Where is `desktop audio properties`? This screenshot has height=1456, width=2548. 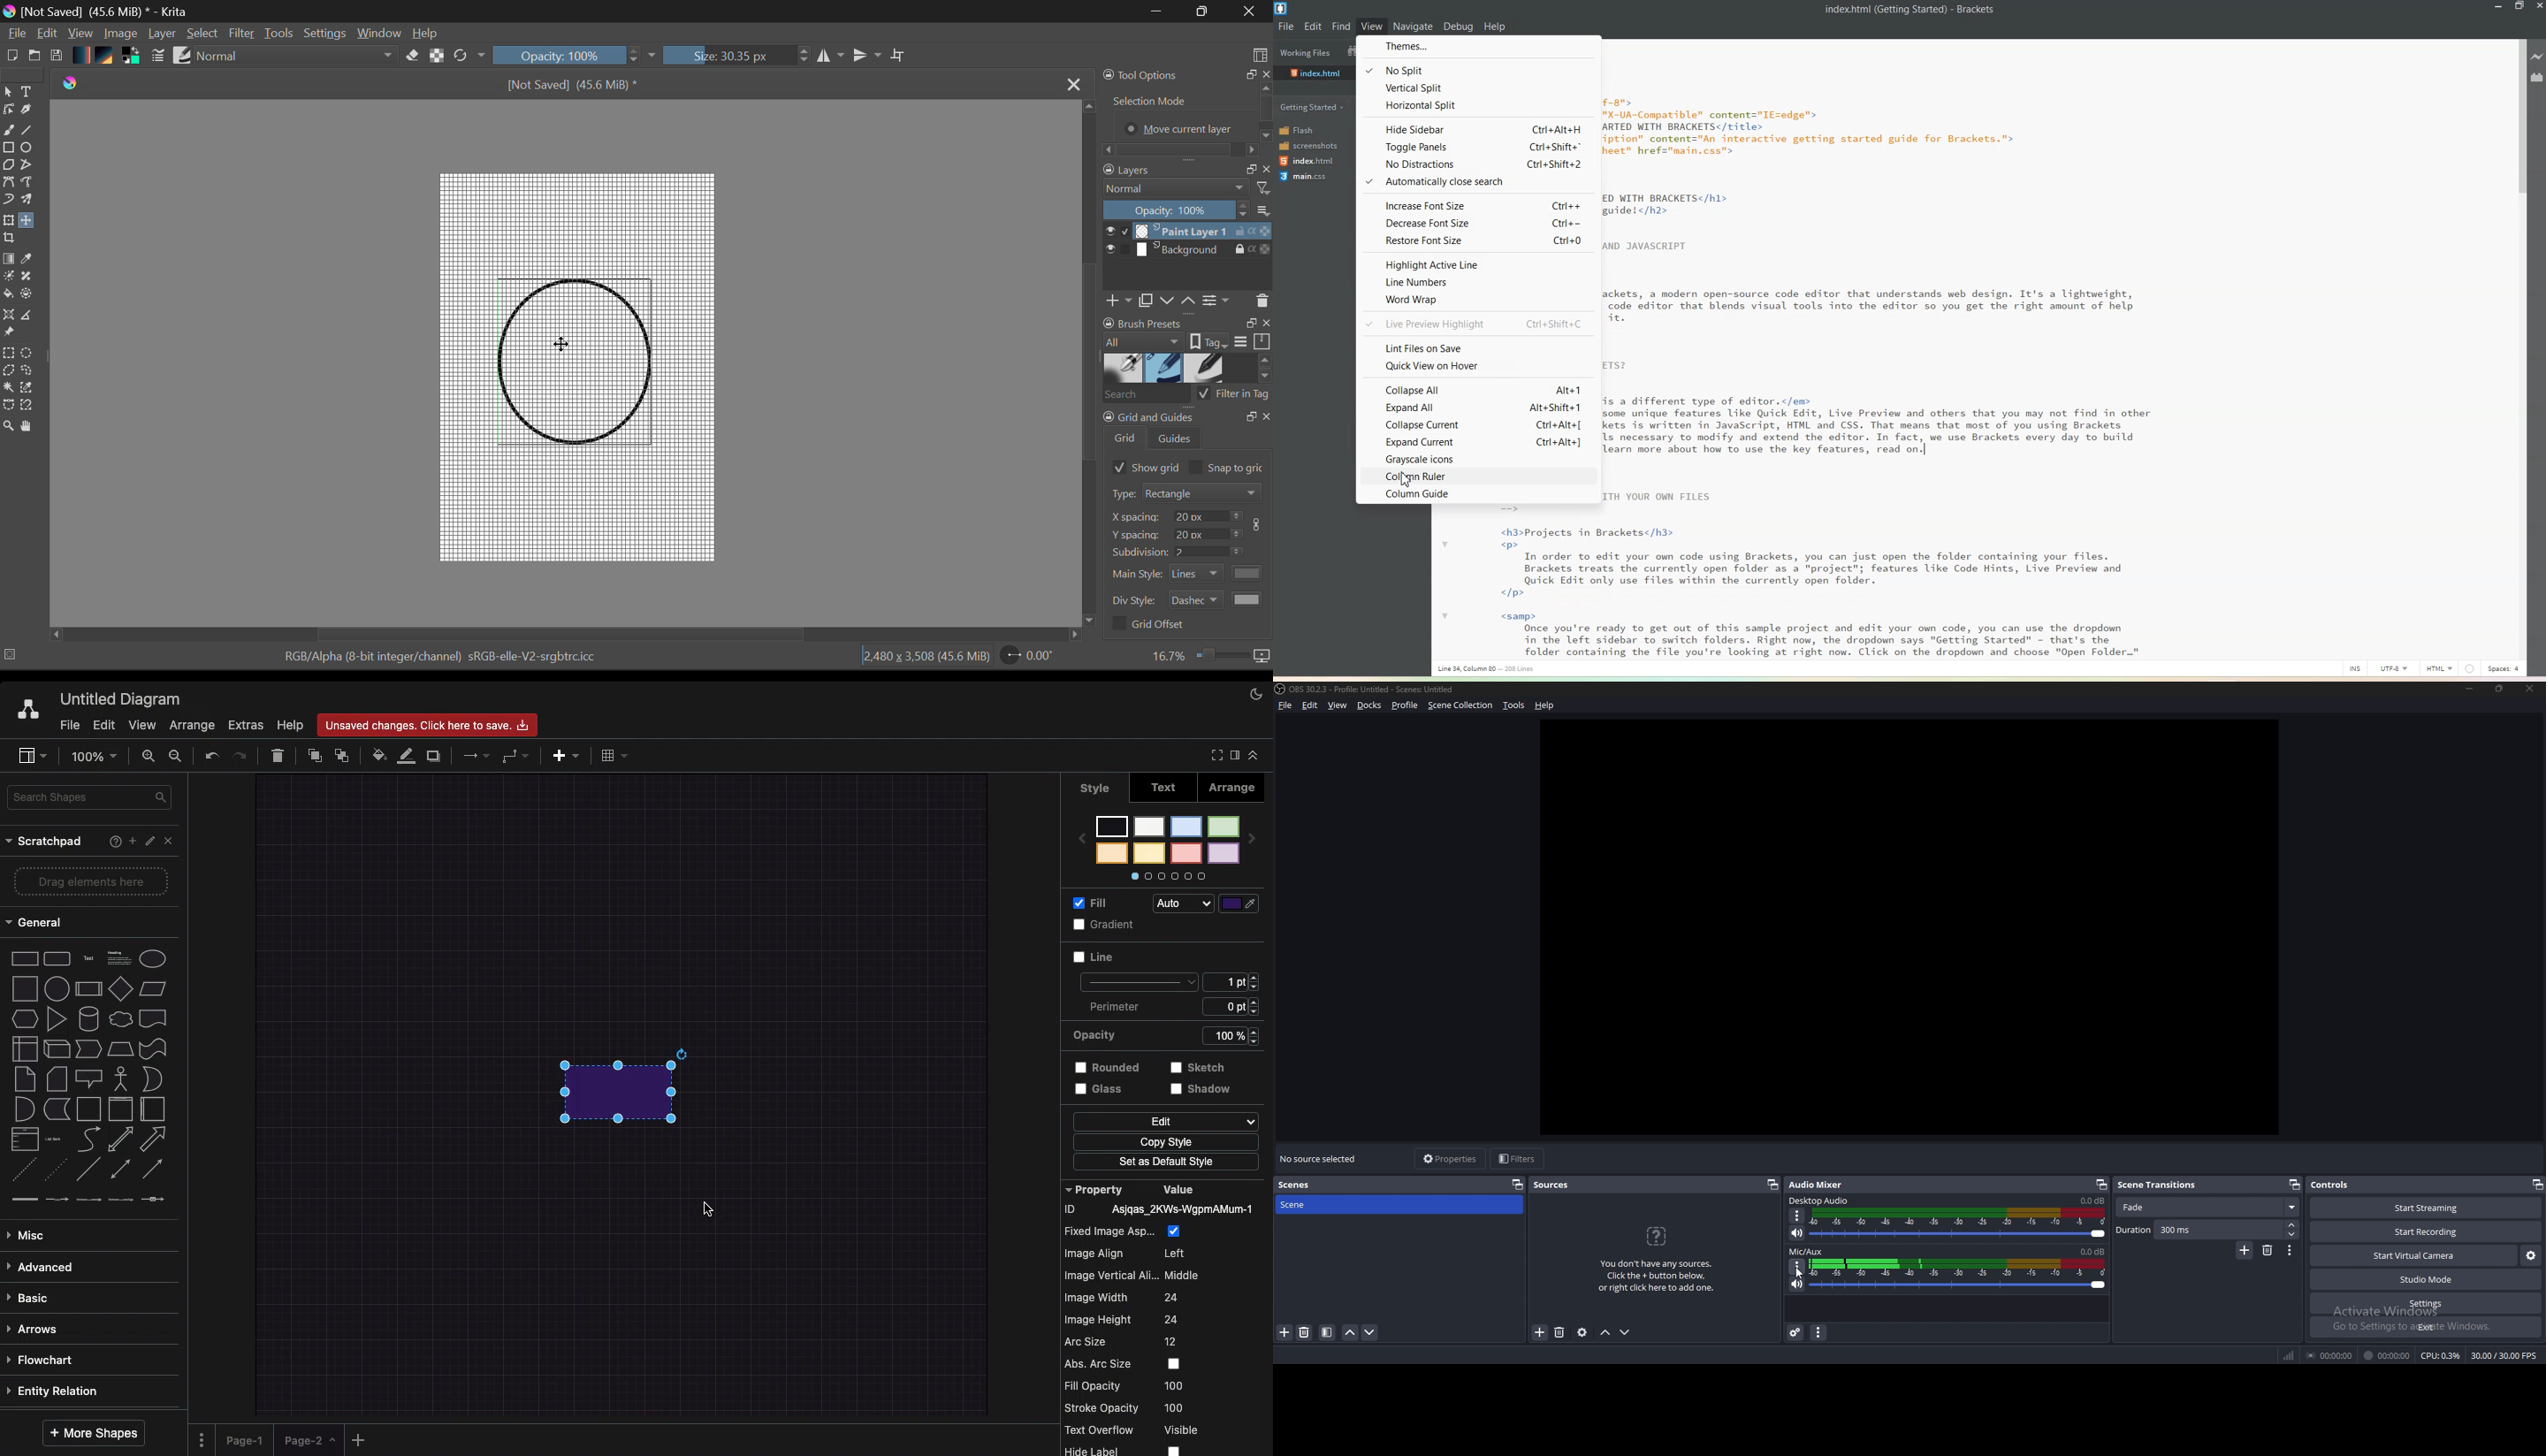
desktop audio properties is located at coordinates (1798, 1215).